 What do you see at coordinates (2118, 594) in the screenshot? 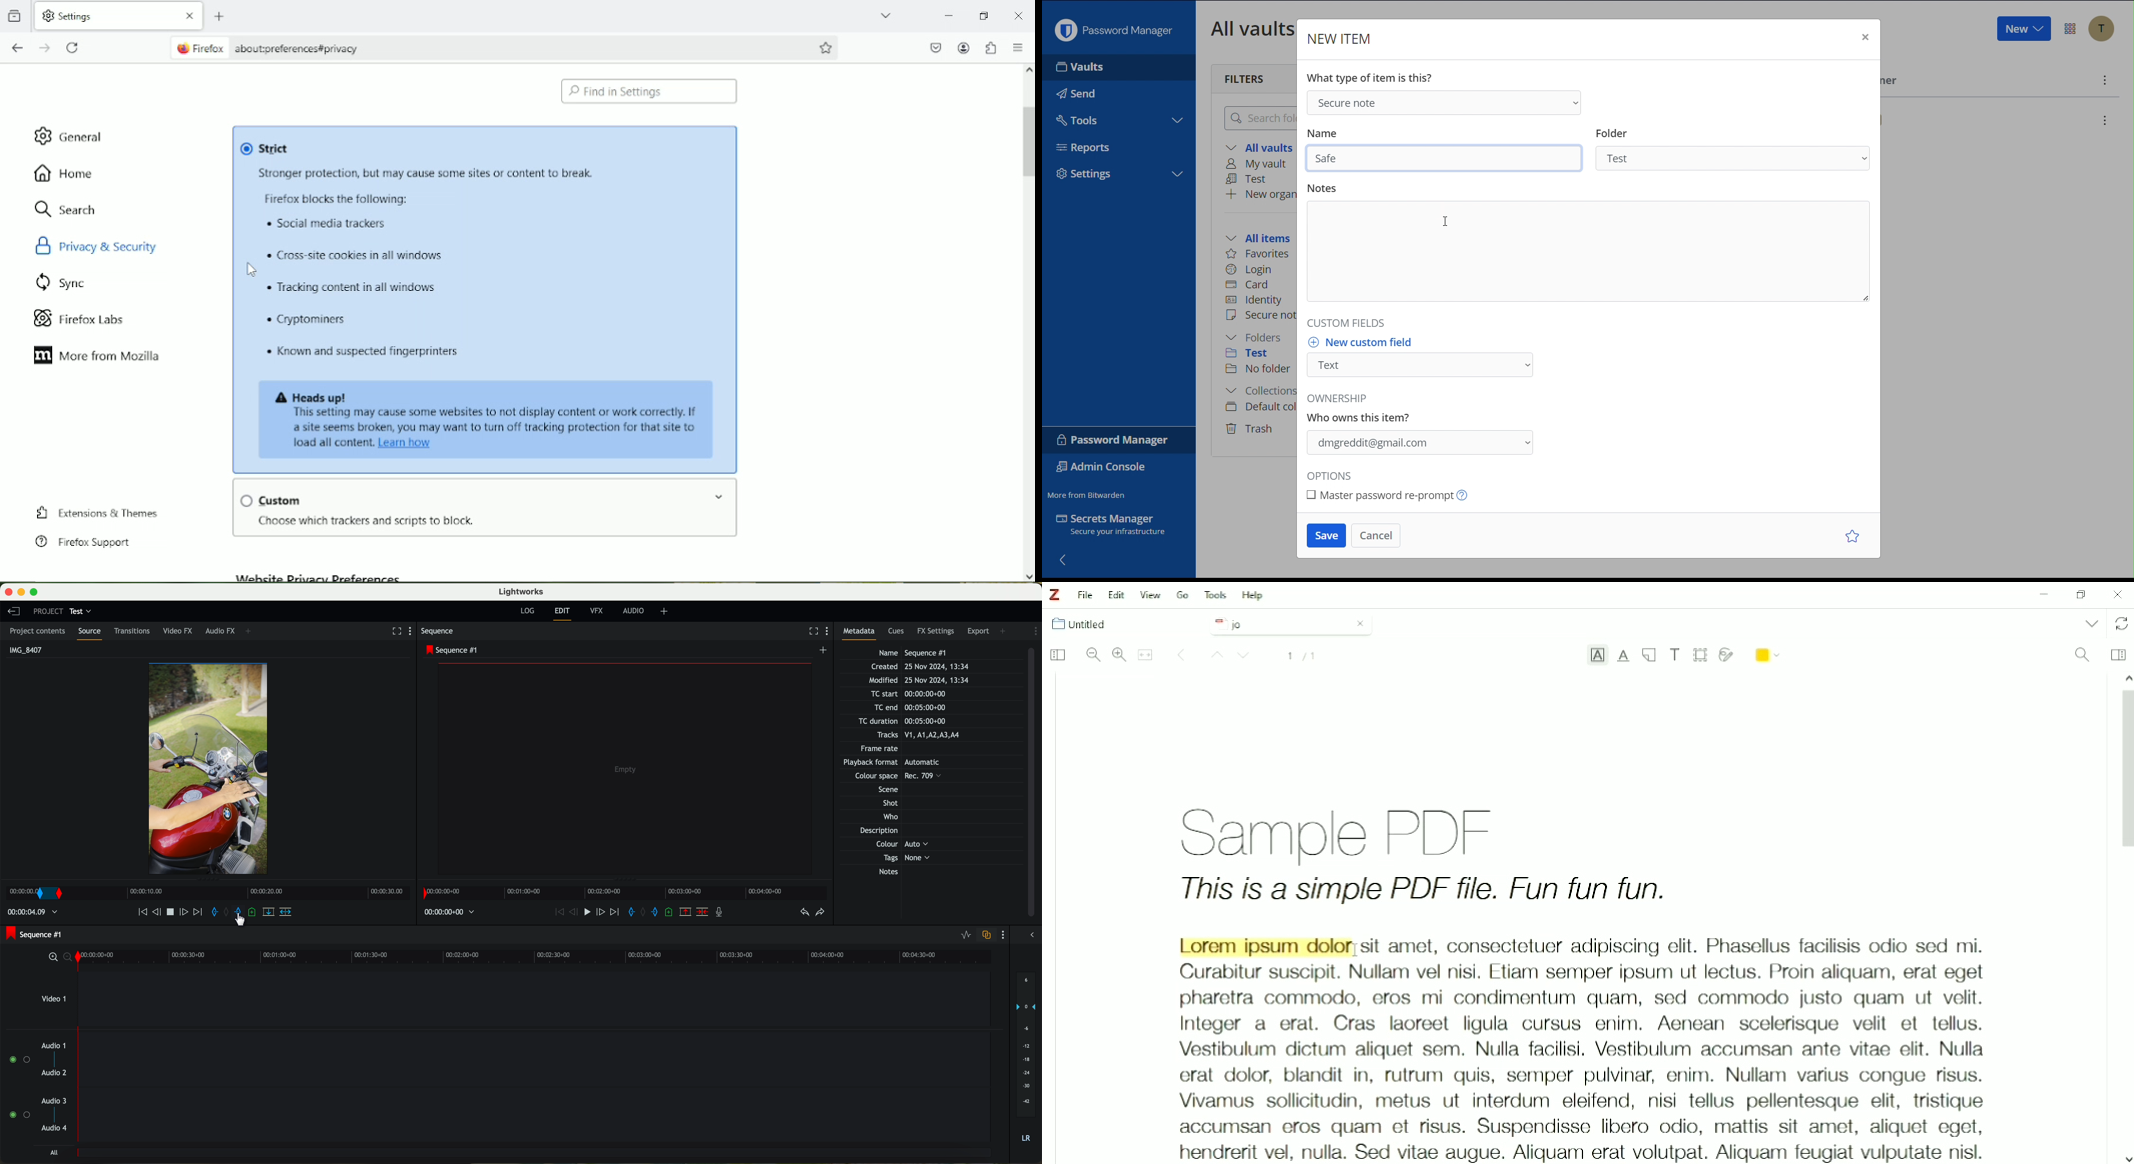
I see `Close` at bounding box center [2118, 594].